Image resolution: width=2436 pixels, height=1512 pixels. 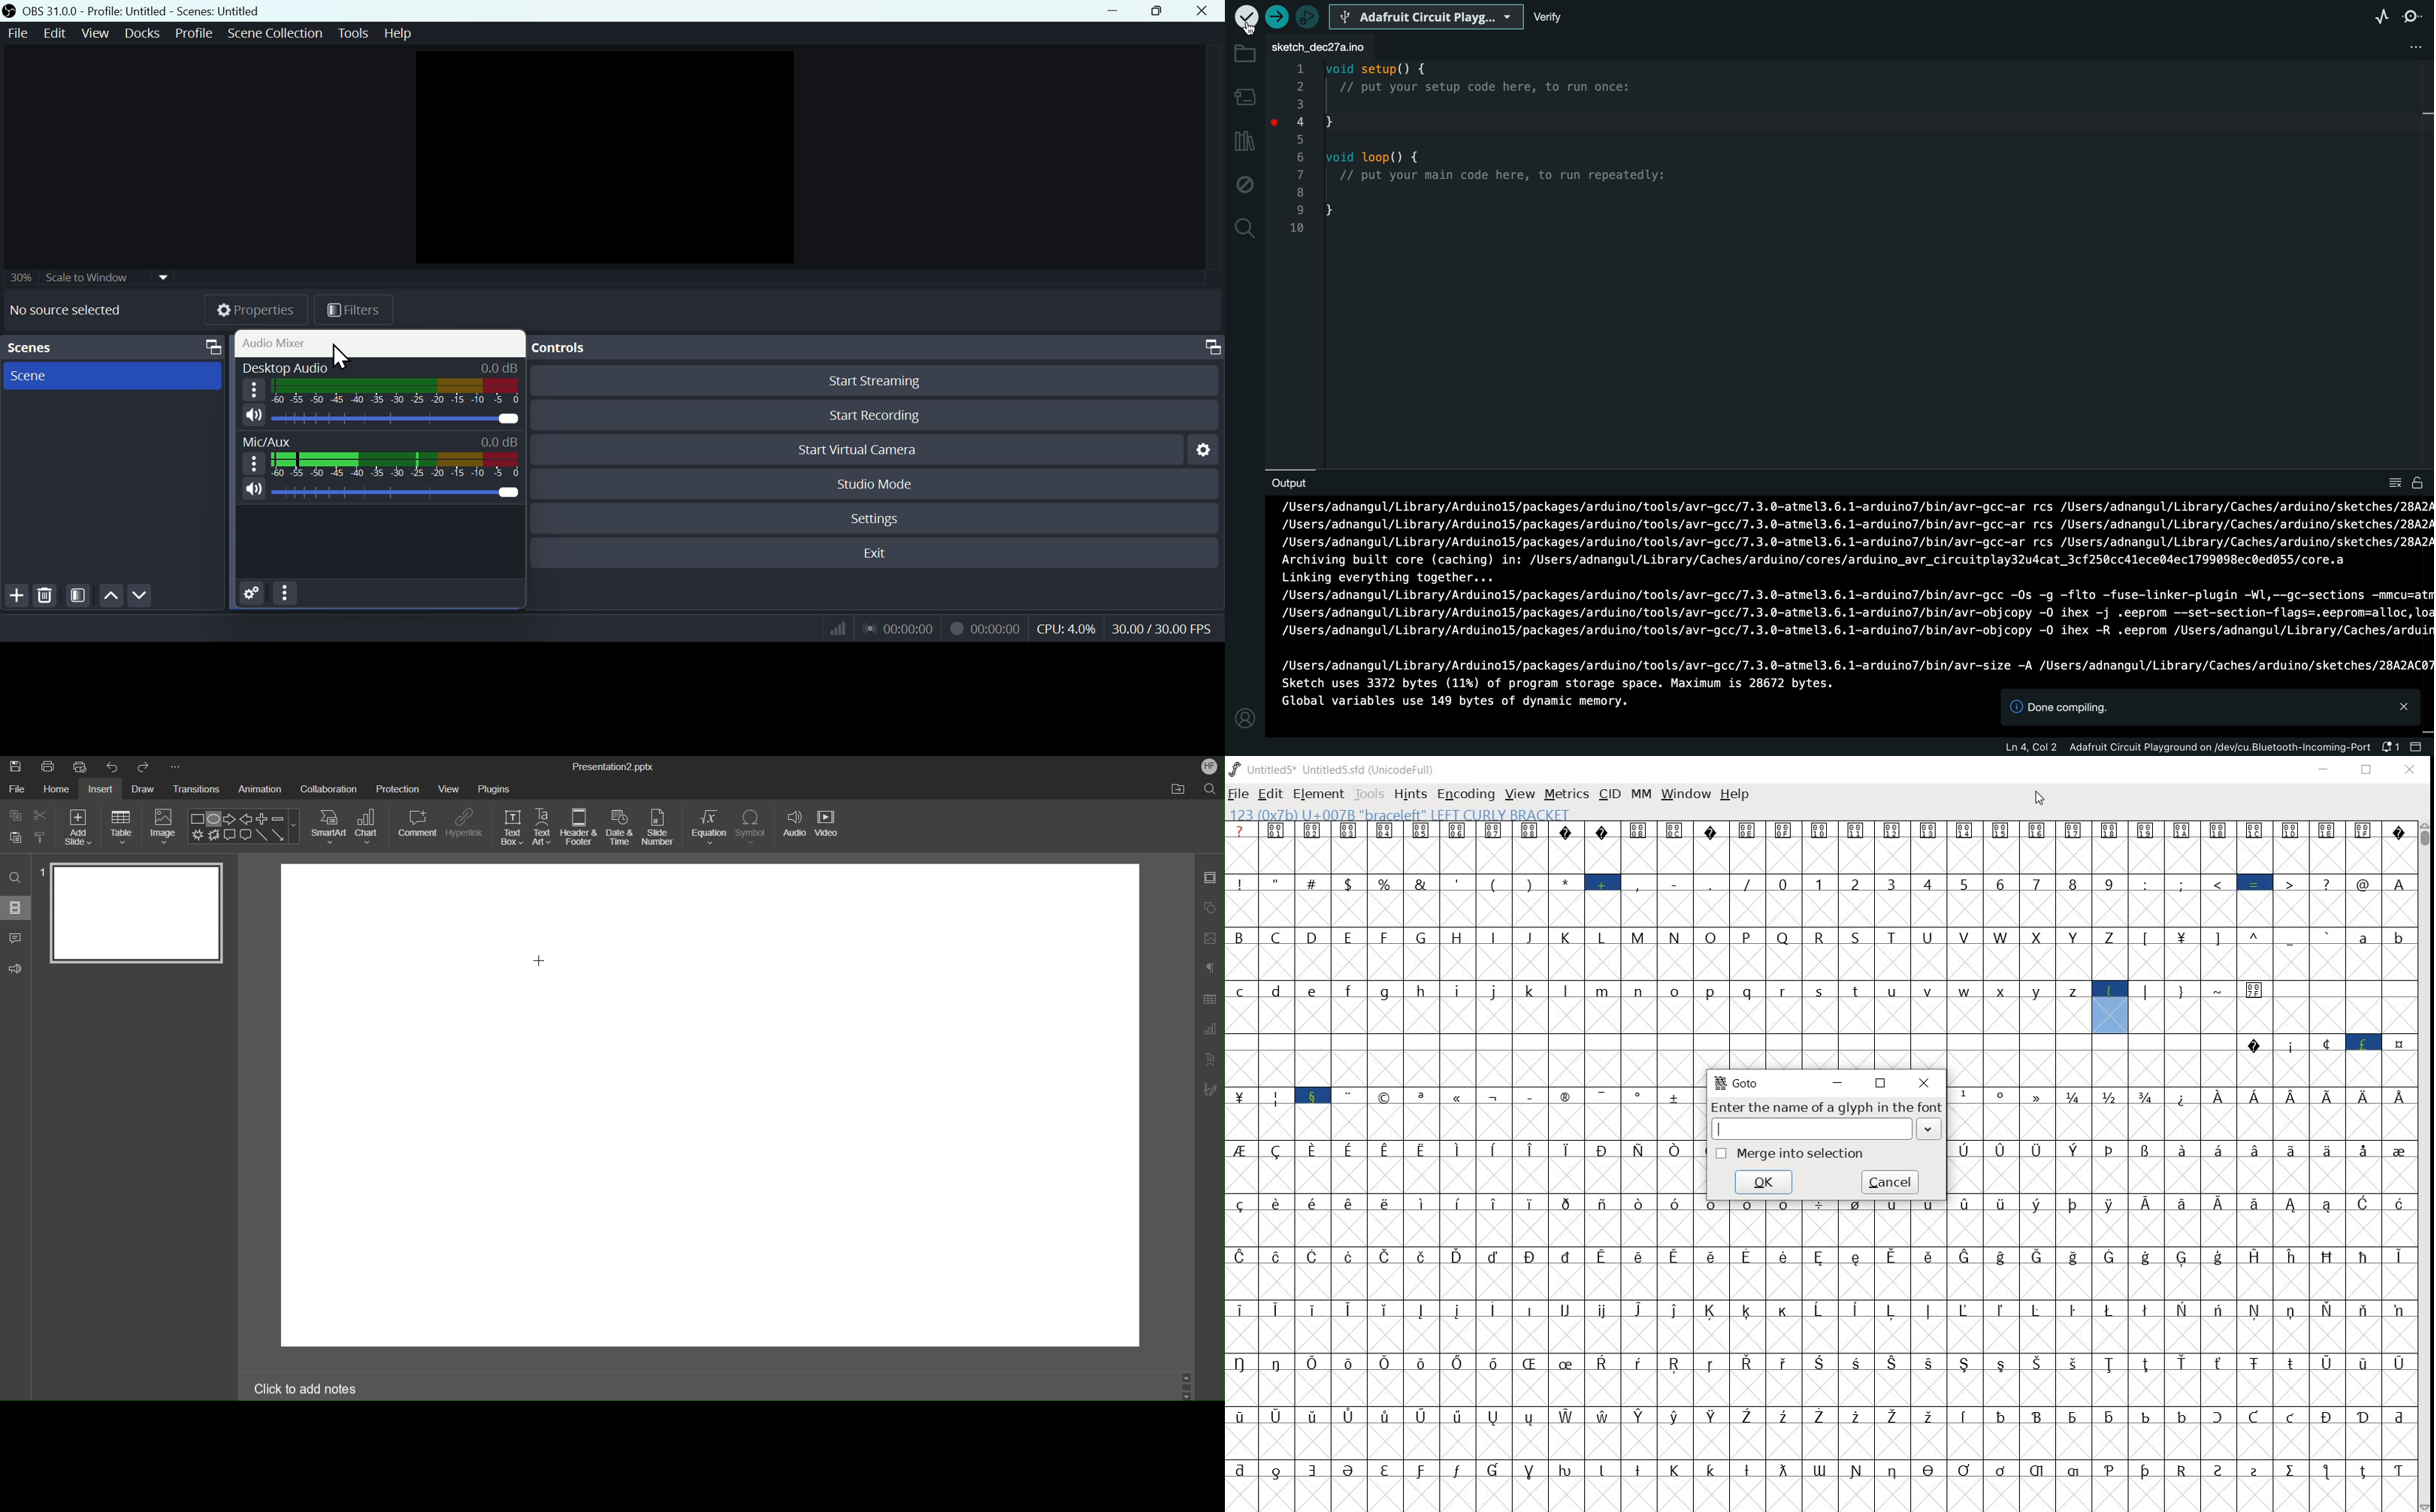 What do you see at coordinates (1115, 11) in the screenshot?
I see `minimise` at bounding box center [1115, 11].